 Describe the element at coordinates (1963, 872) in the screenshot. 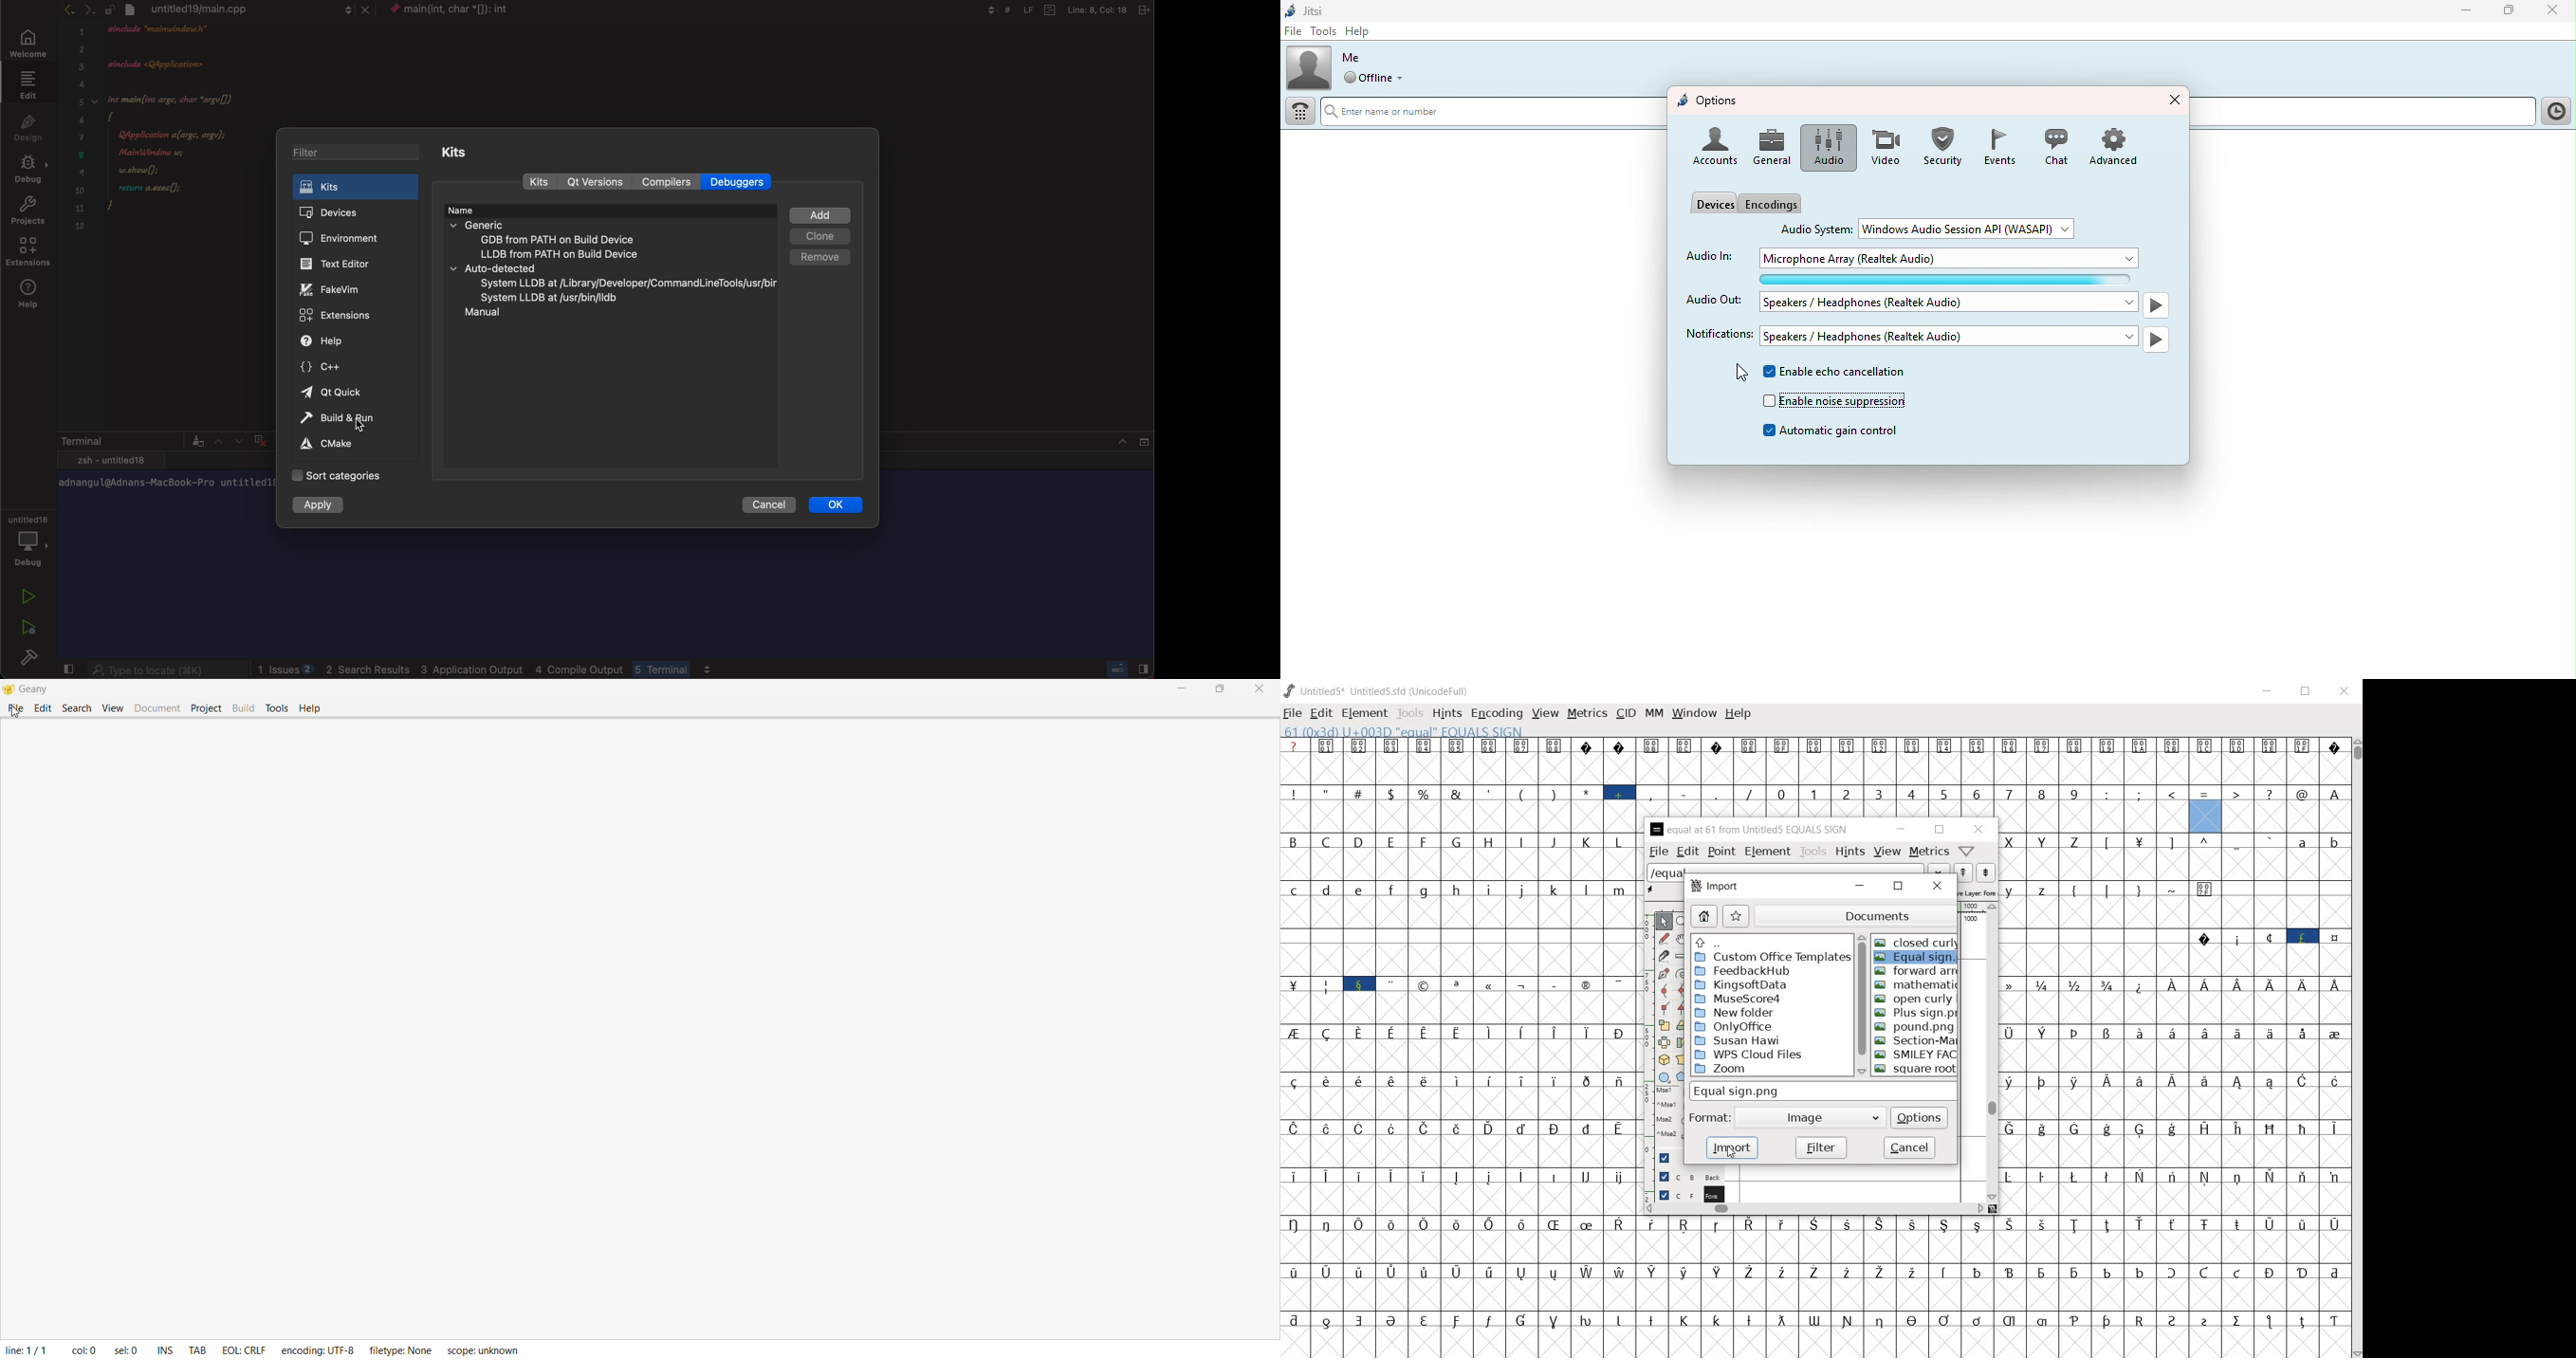

I see `show the next word on the list` at that location.